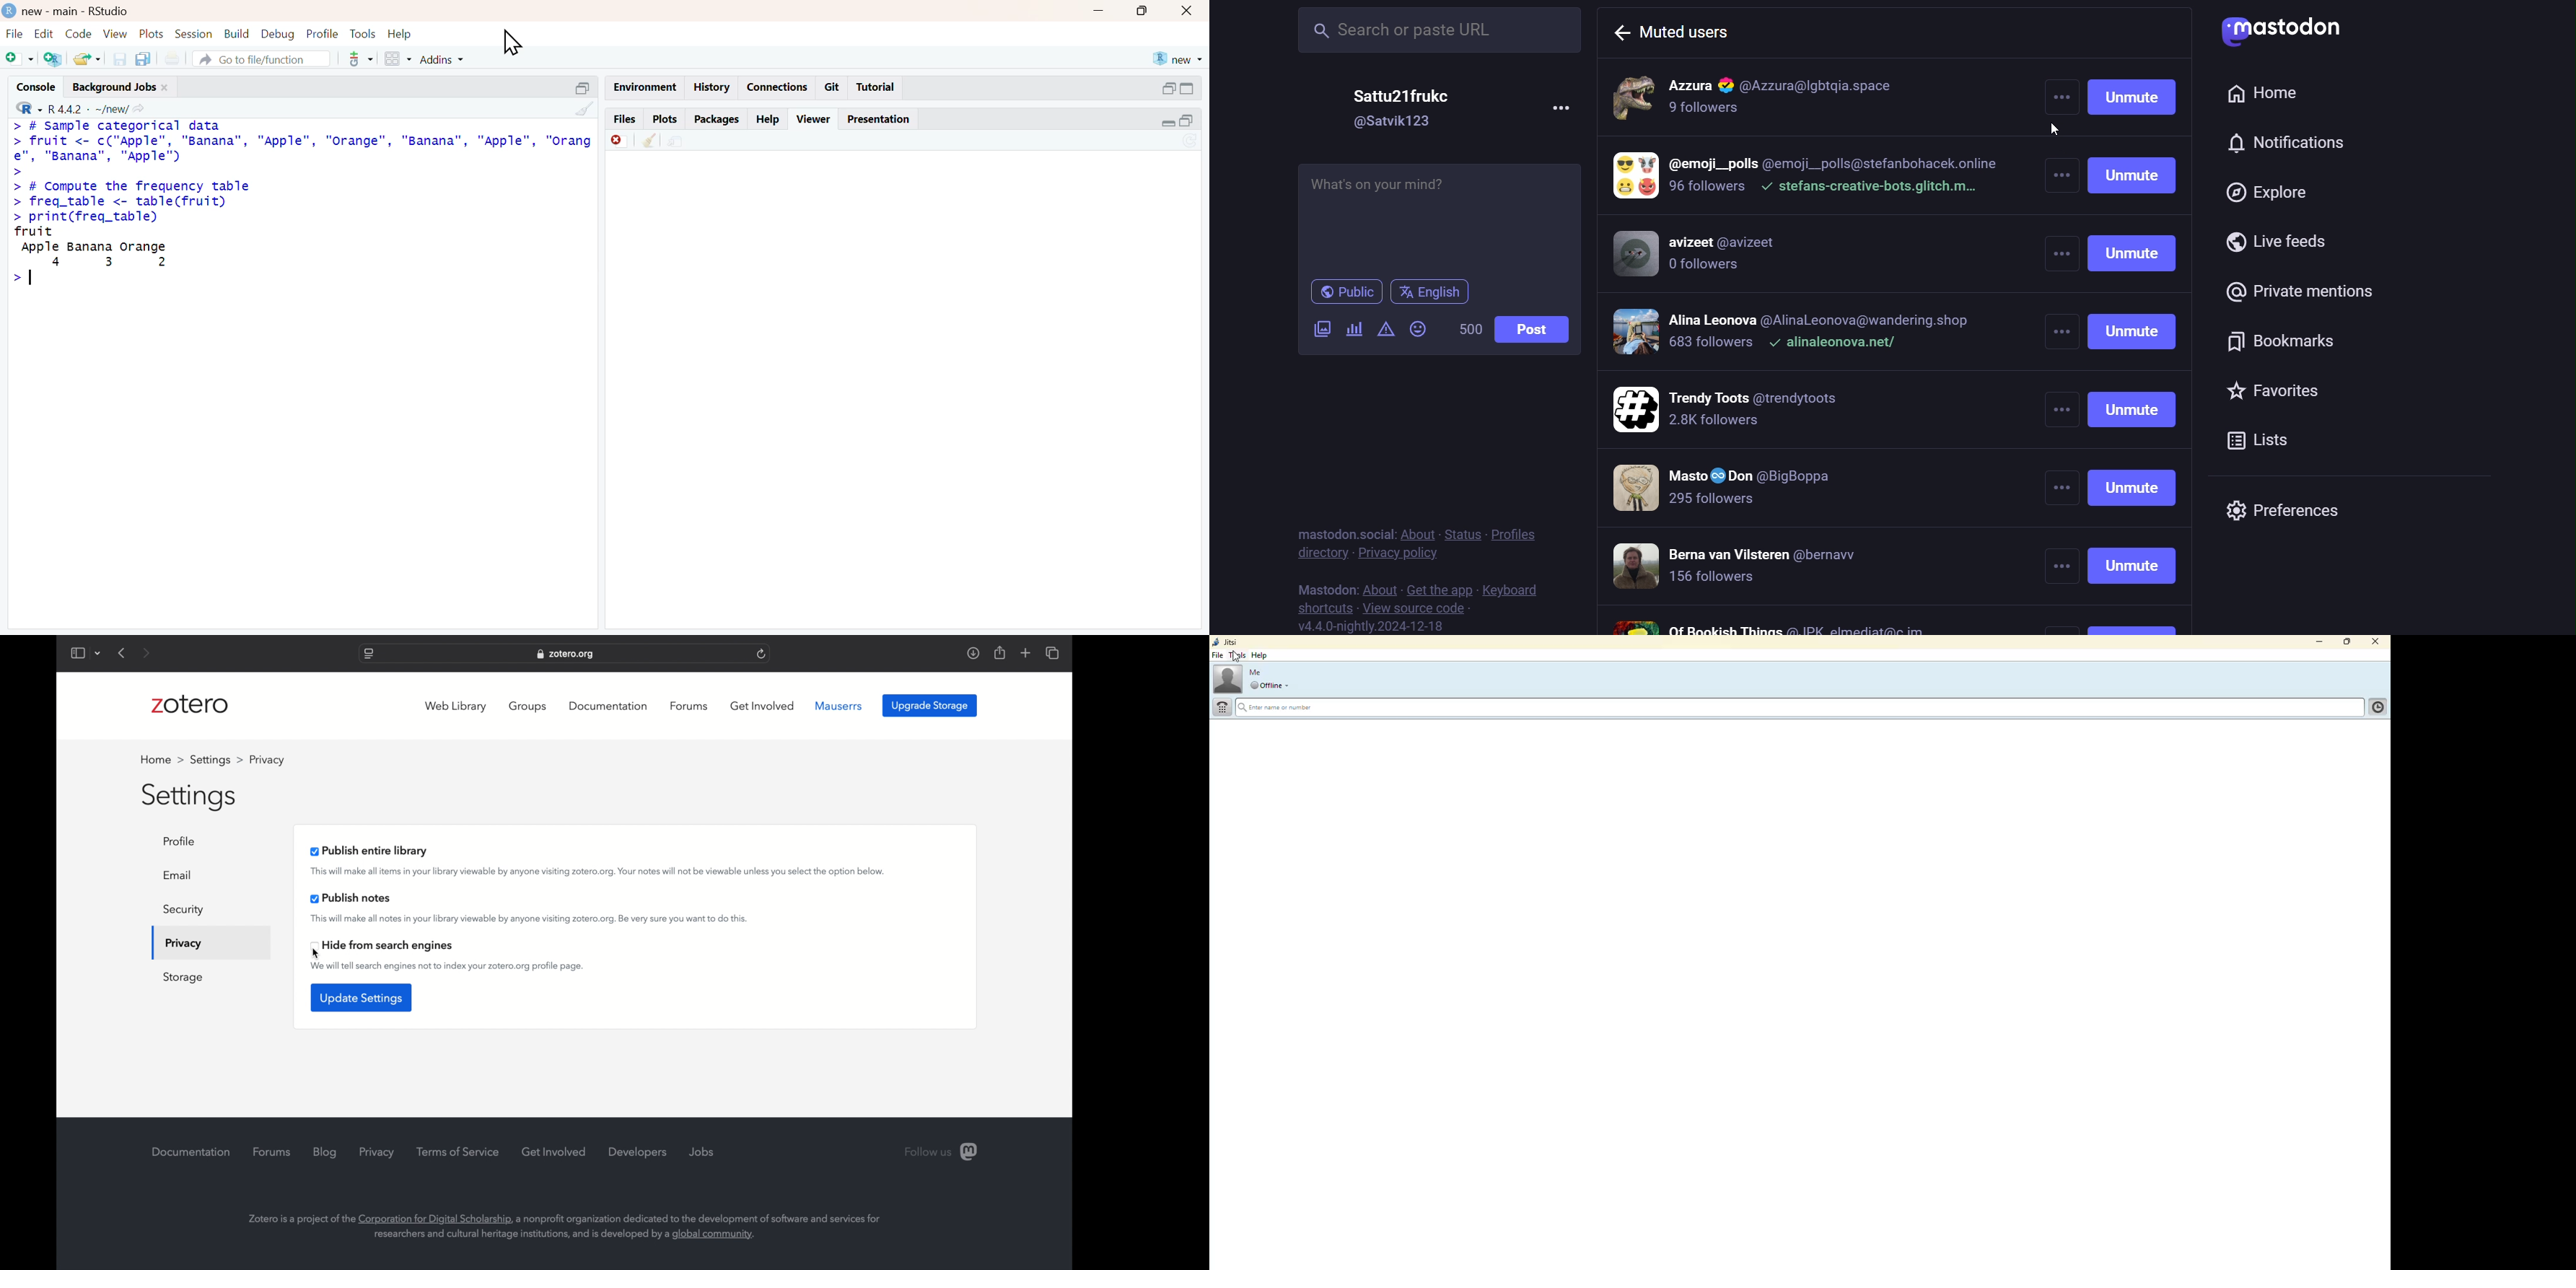 This screenshot has width=2576, height=1288. I want to click on connections, so click(777, 87).